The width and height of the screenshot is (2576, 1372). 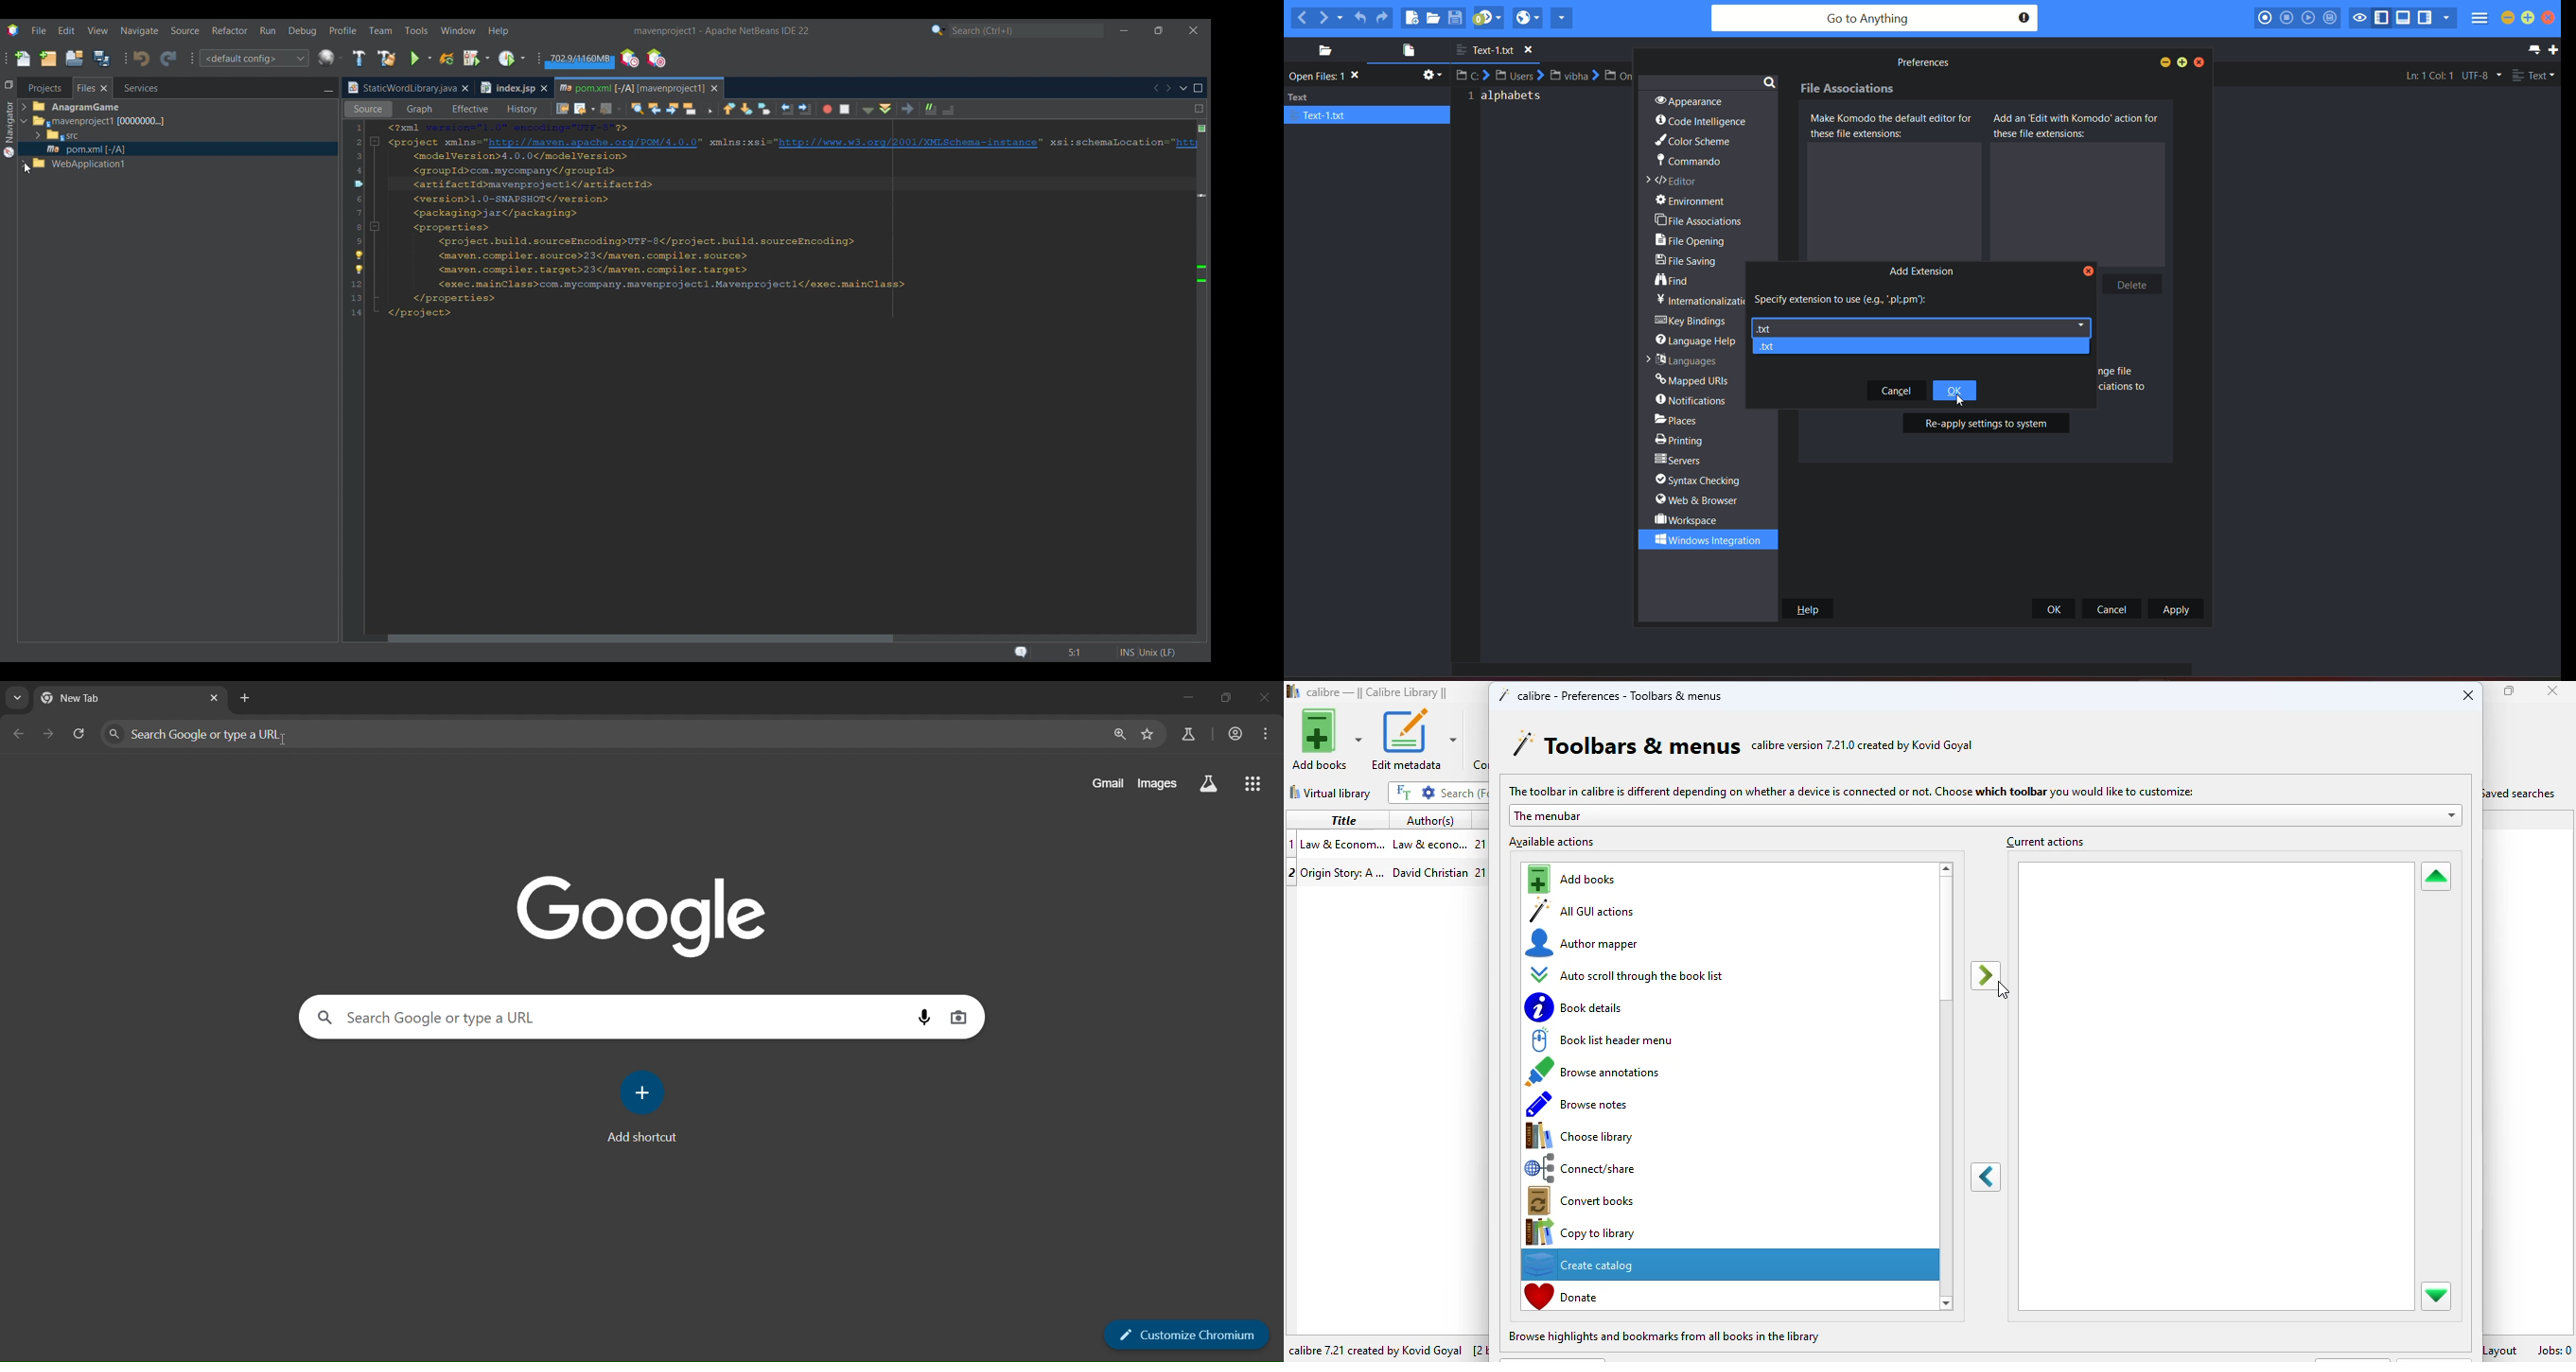 What do you see at coordinates (2162, 62) in the screenshot?
I see `minimize` at bounding box center [2162, 62].